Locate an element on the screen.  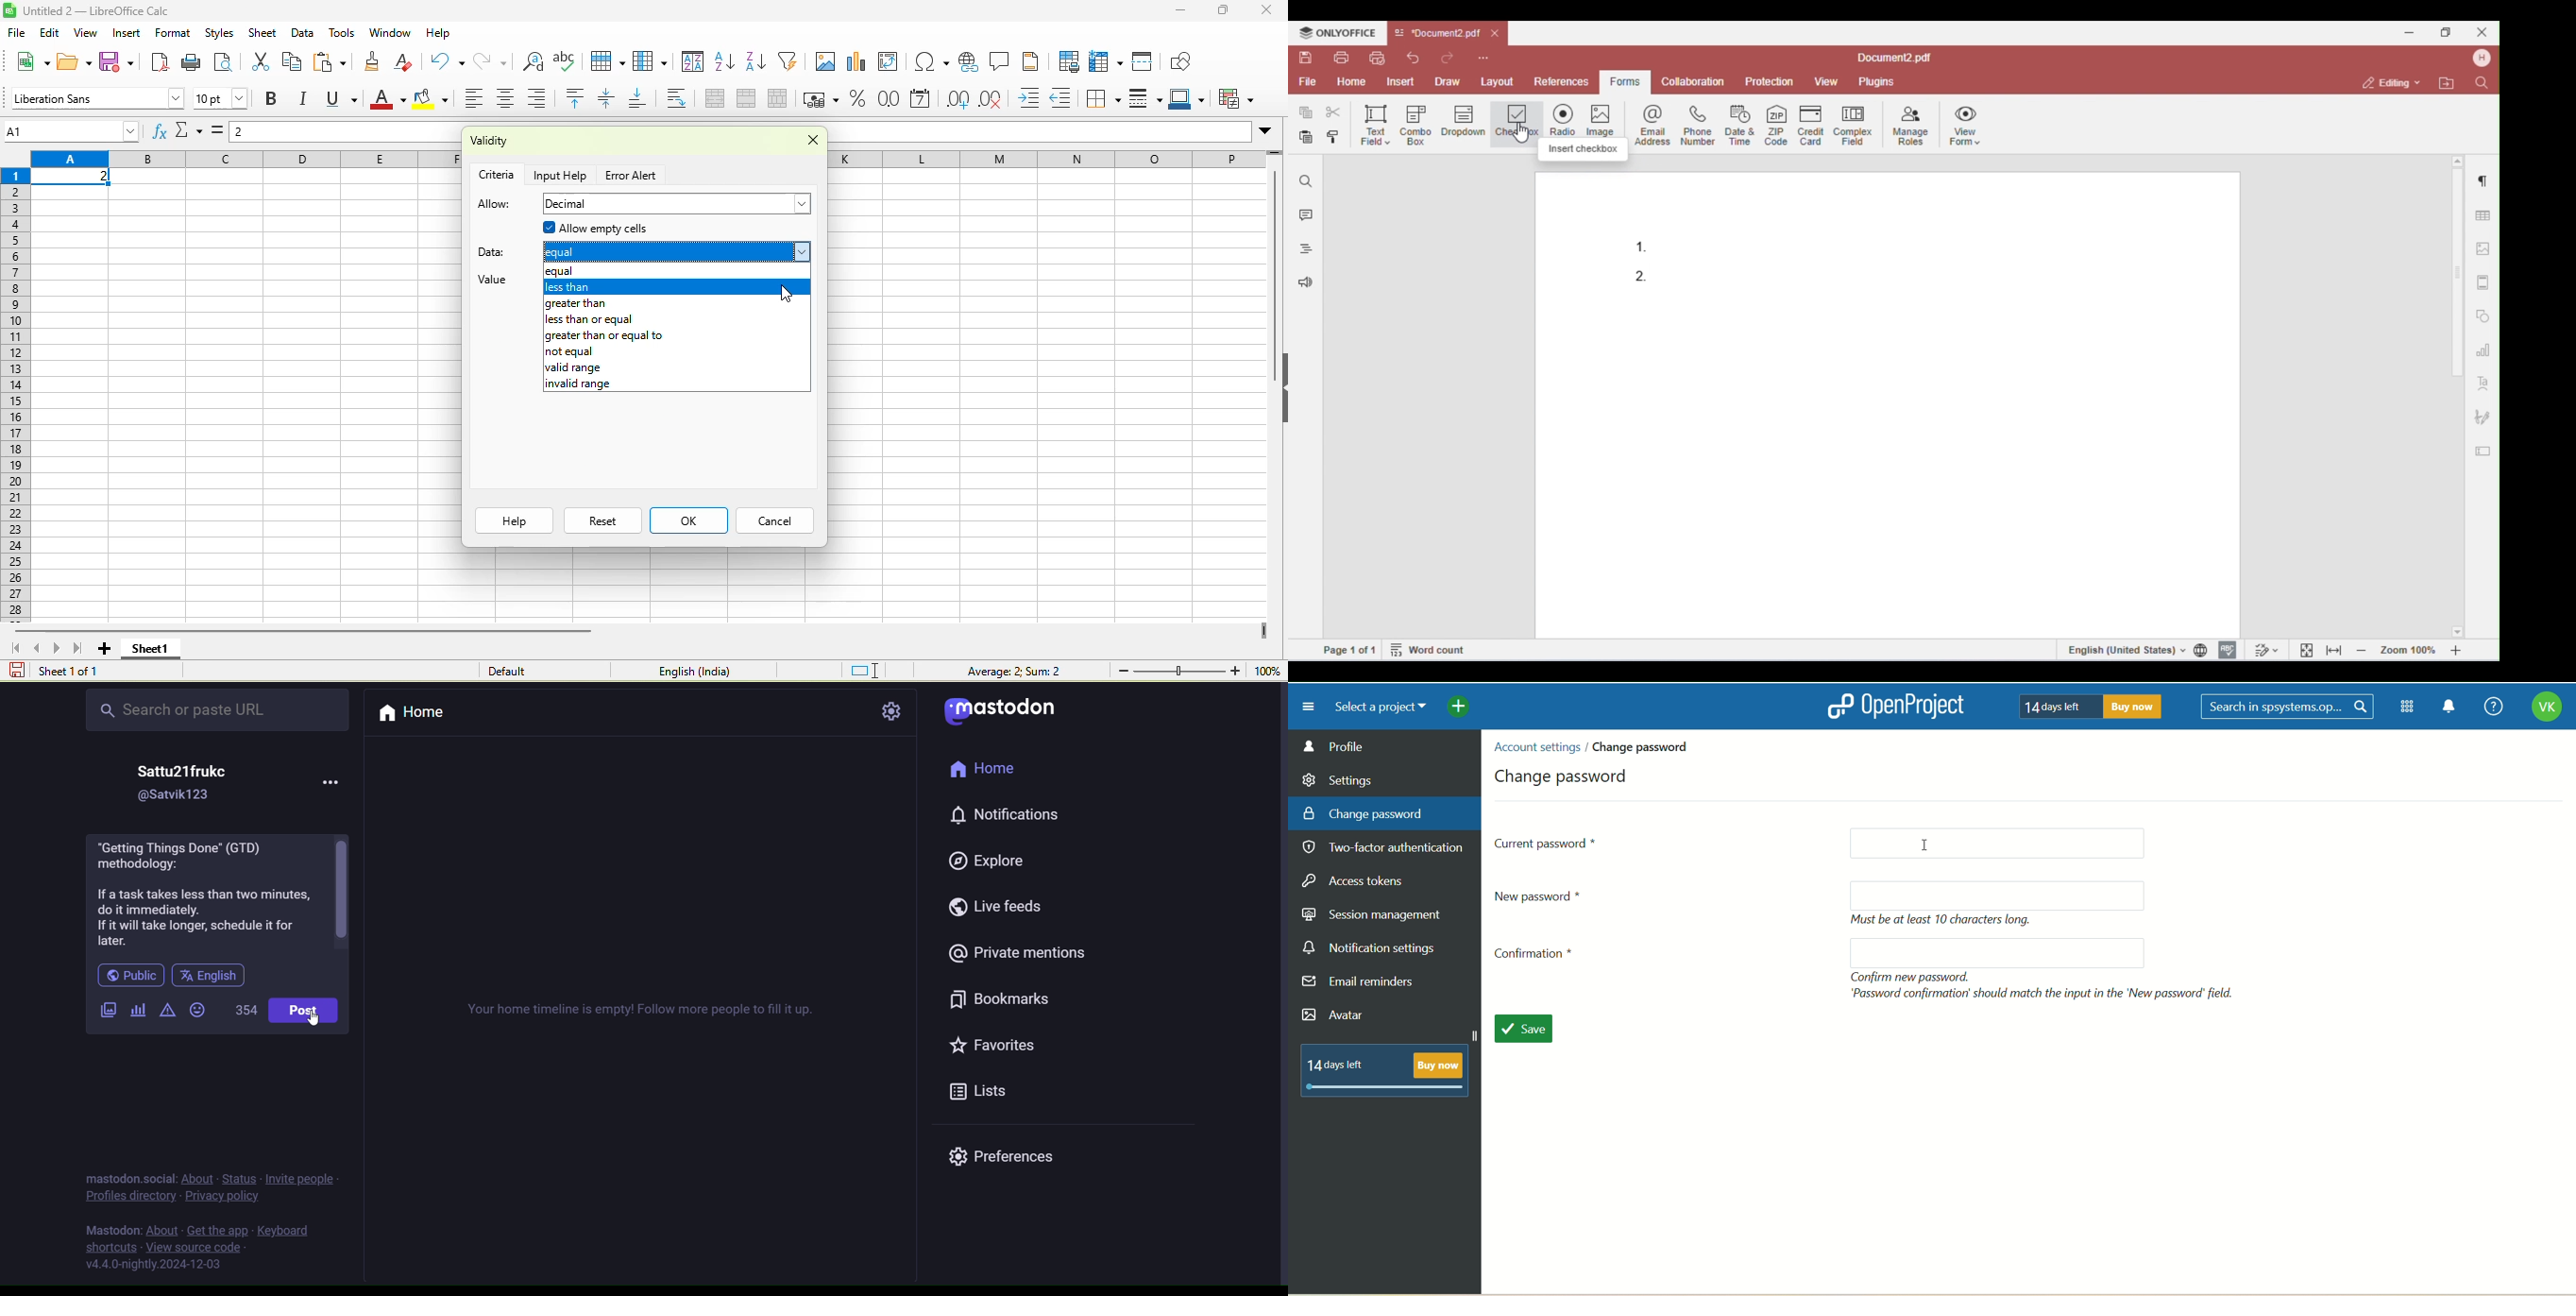
undo is located at coordinates (447, 60).